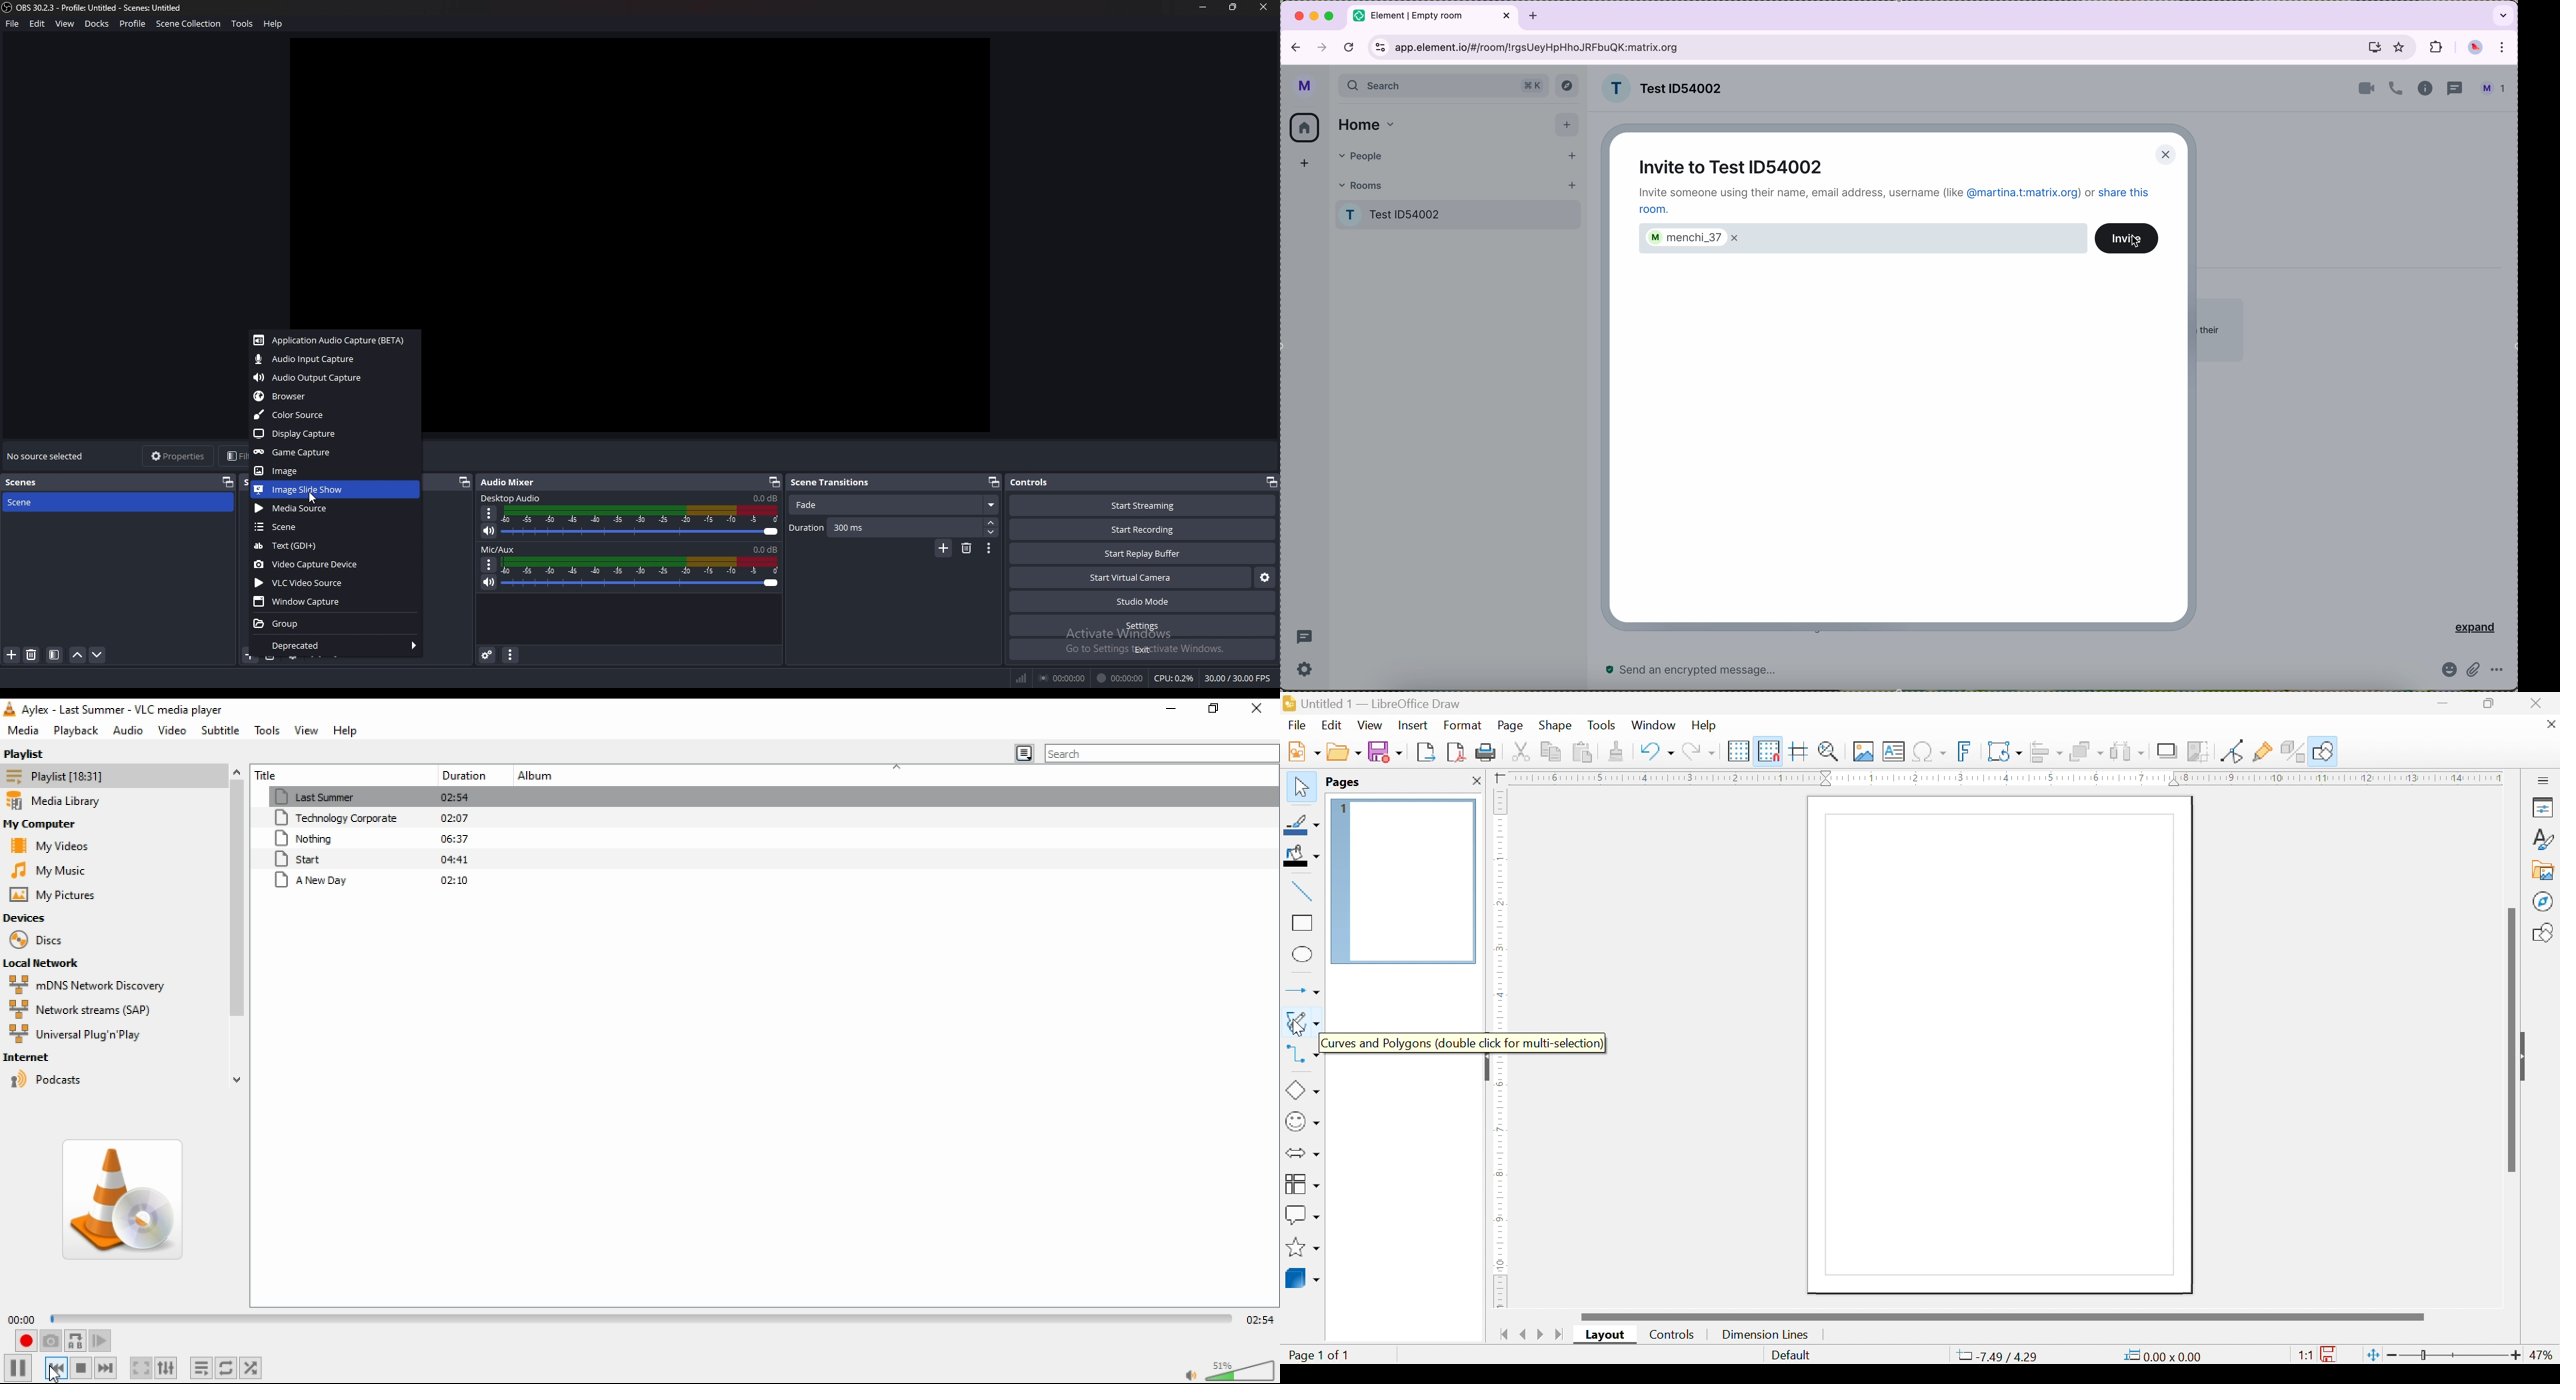  What do you see at coordinates (989, 549) in the screenshot?
I see `transition properties` at bounding box center [989, 549].